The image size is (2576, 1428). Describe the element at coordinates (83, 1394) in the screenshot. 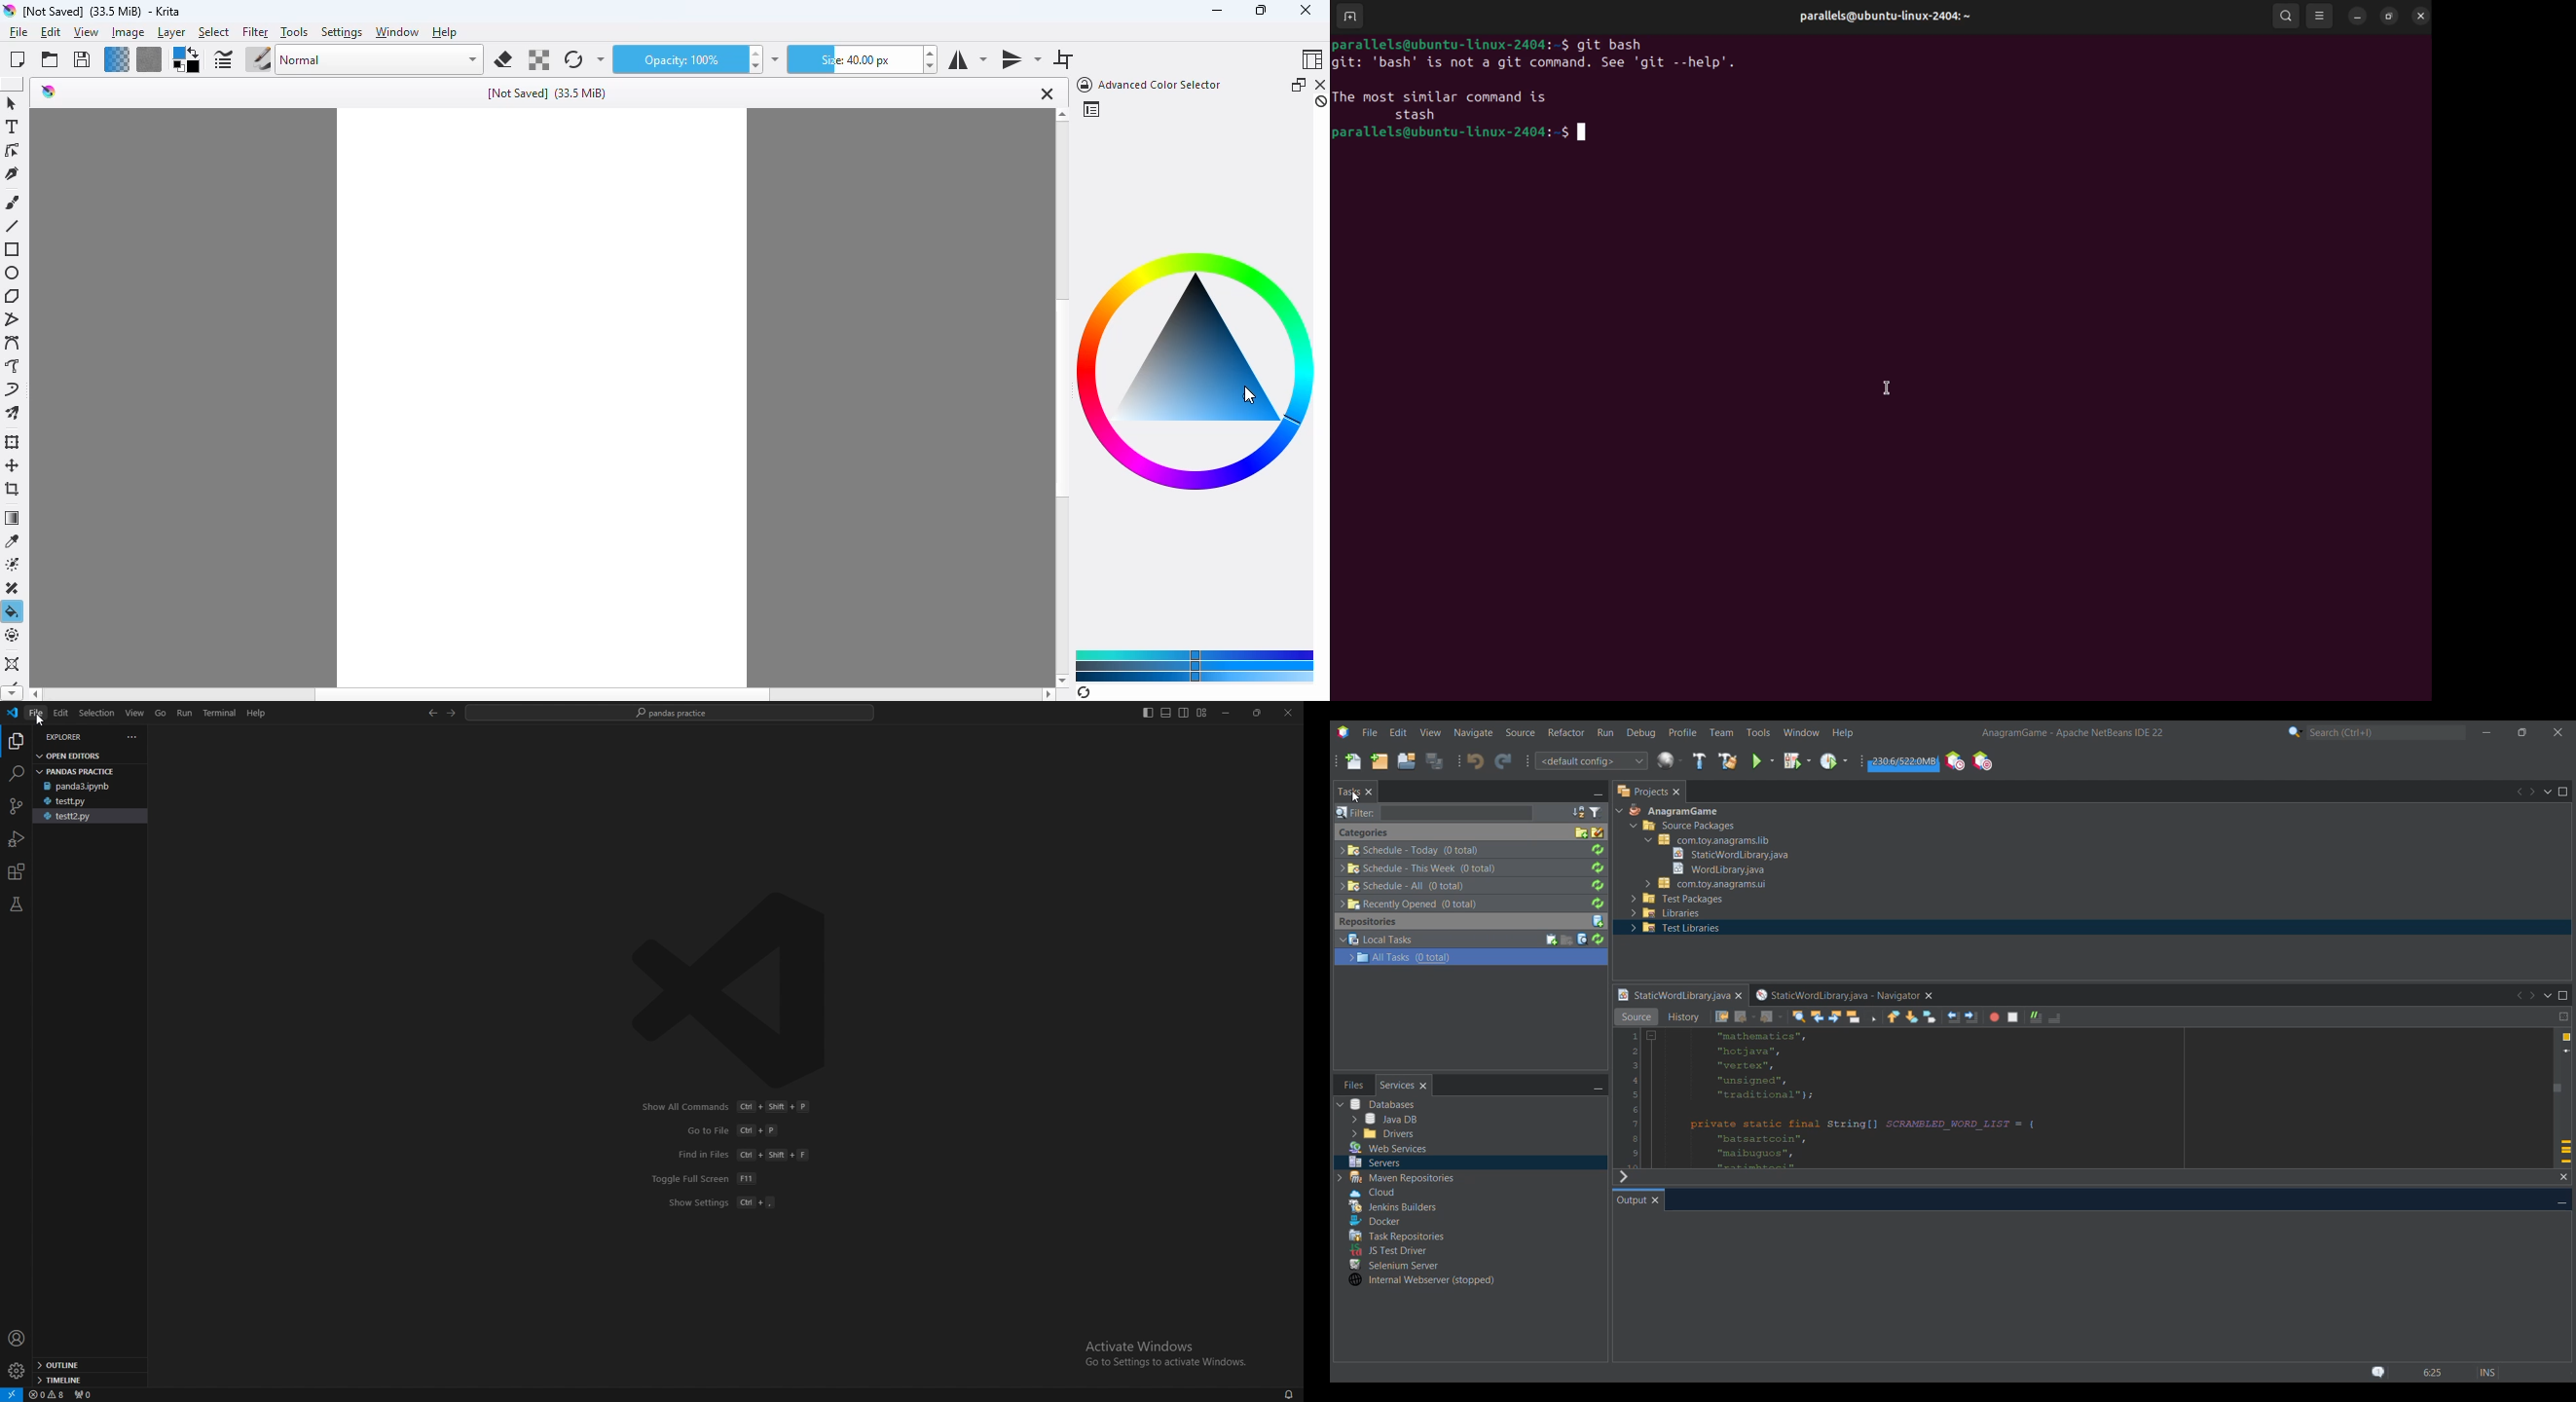

I see `ports forwarded` at that location.